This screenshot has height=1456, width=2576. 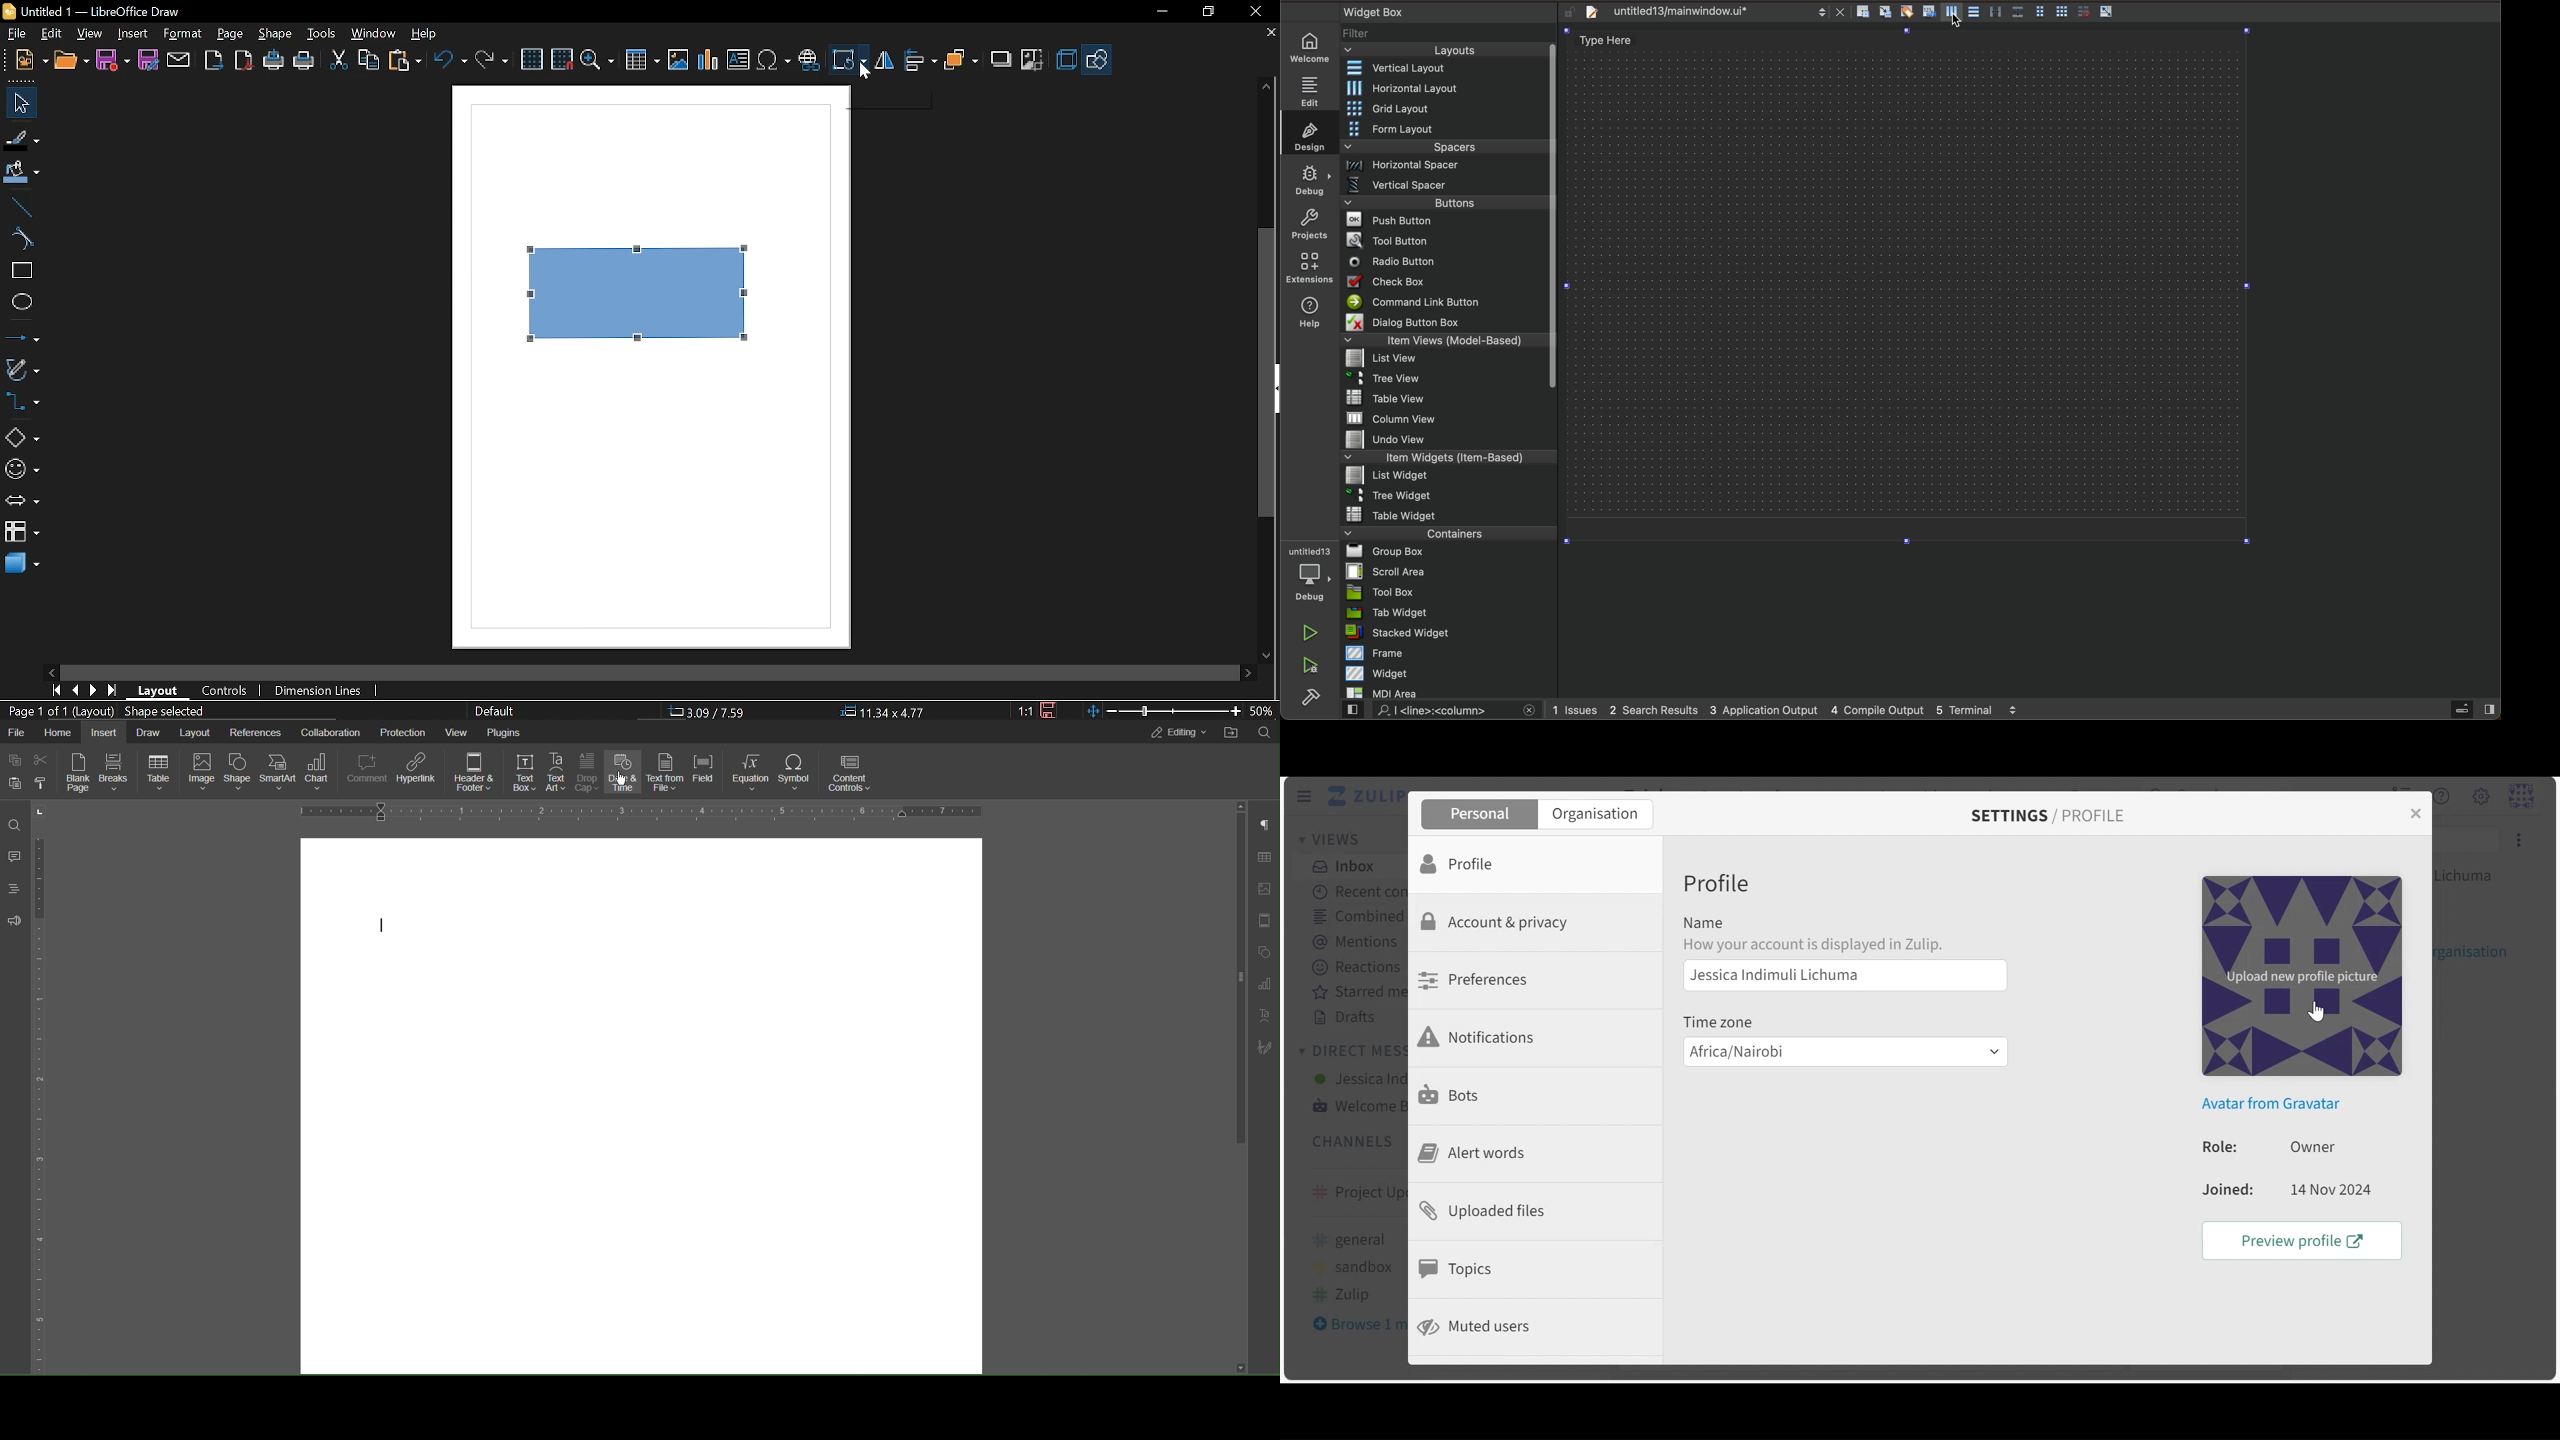 What do you see at coordinates (22, 173) in the screenshot?
I see `Fill color` at bounding box center [22, 173].